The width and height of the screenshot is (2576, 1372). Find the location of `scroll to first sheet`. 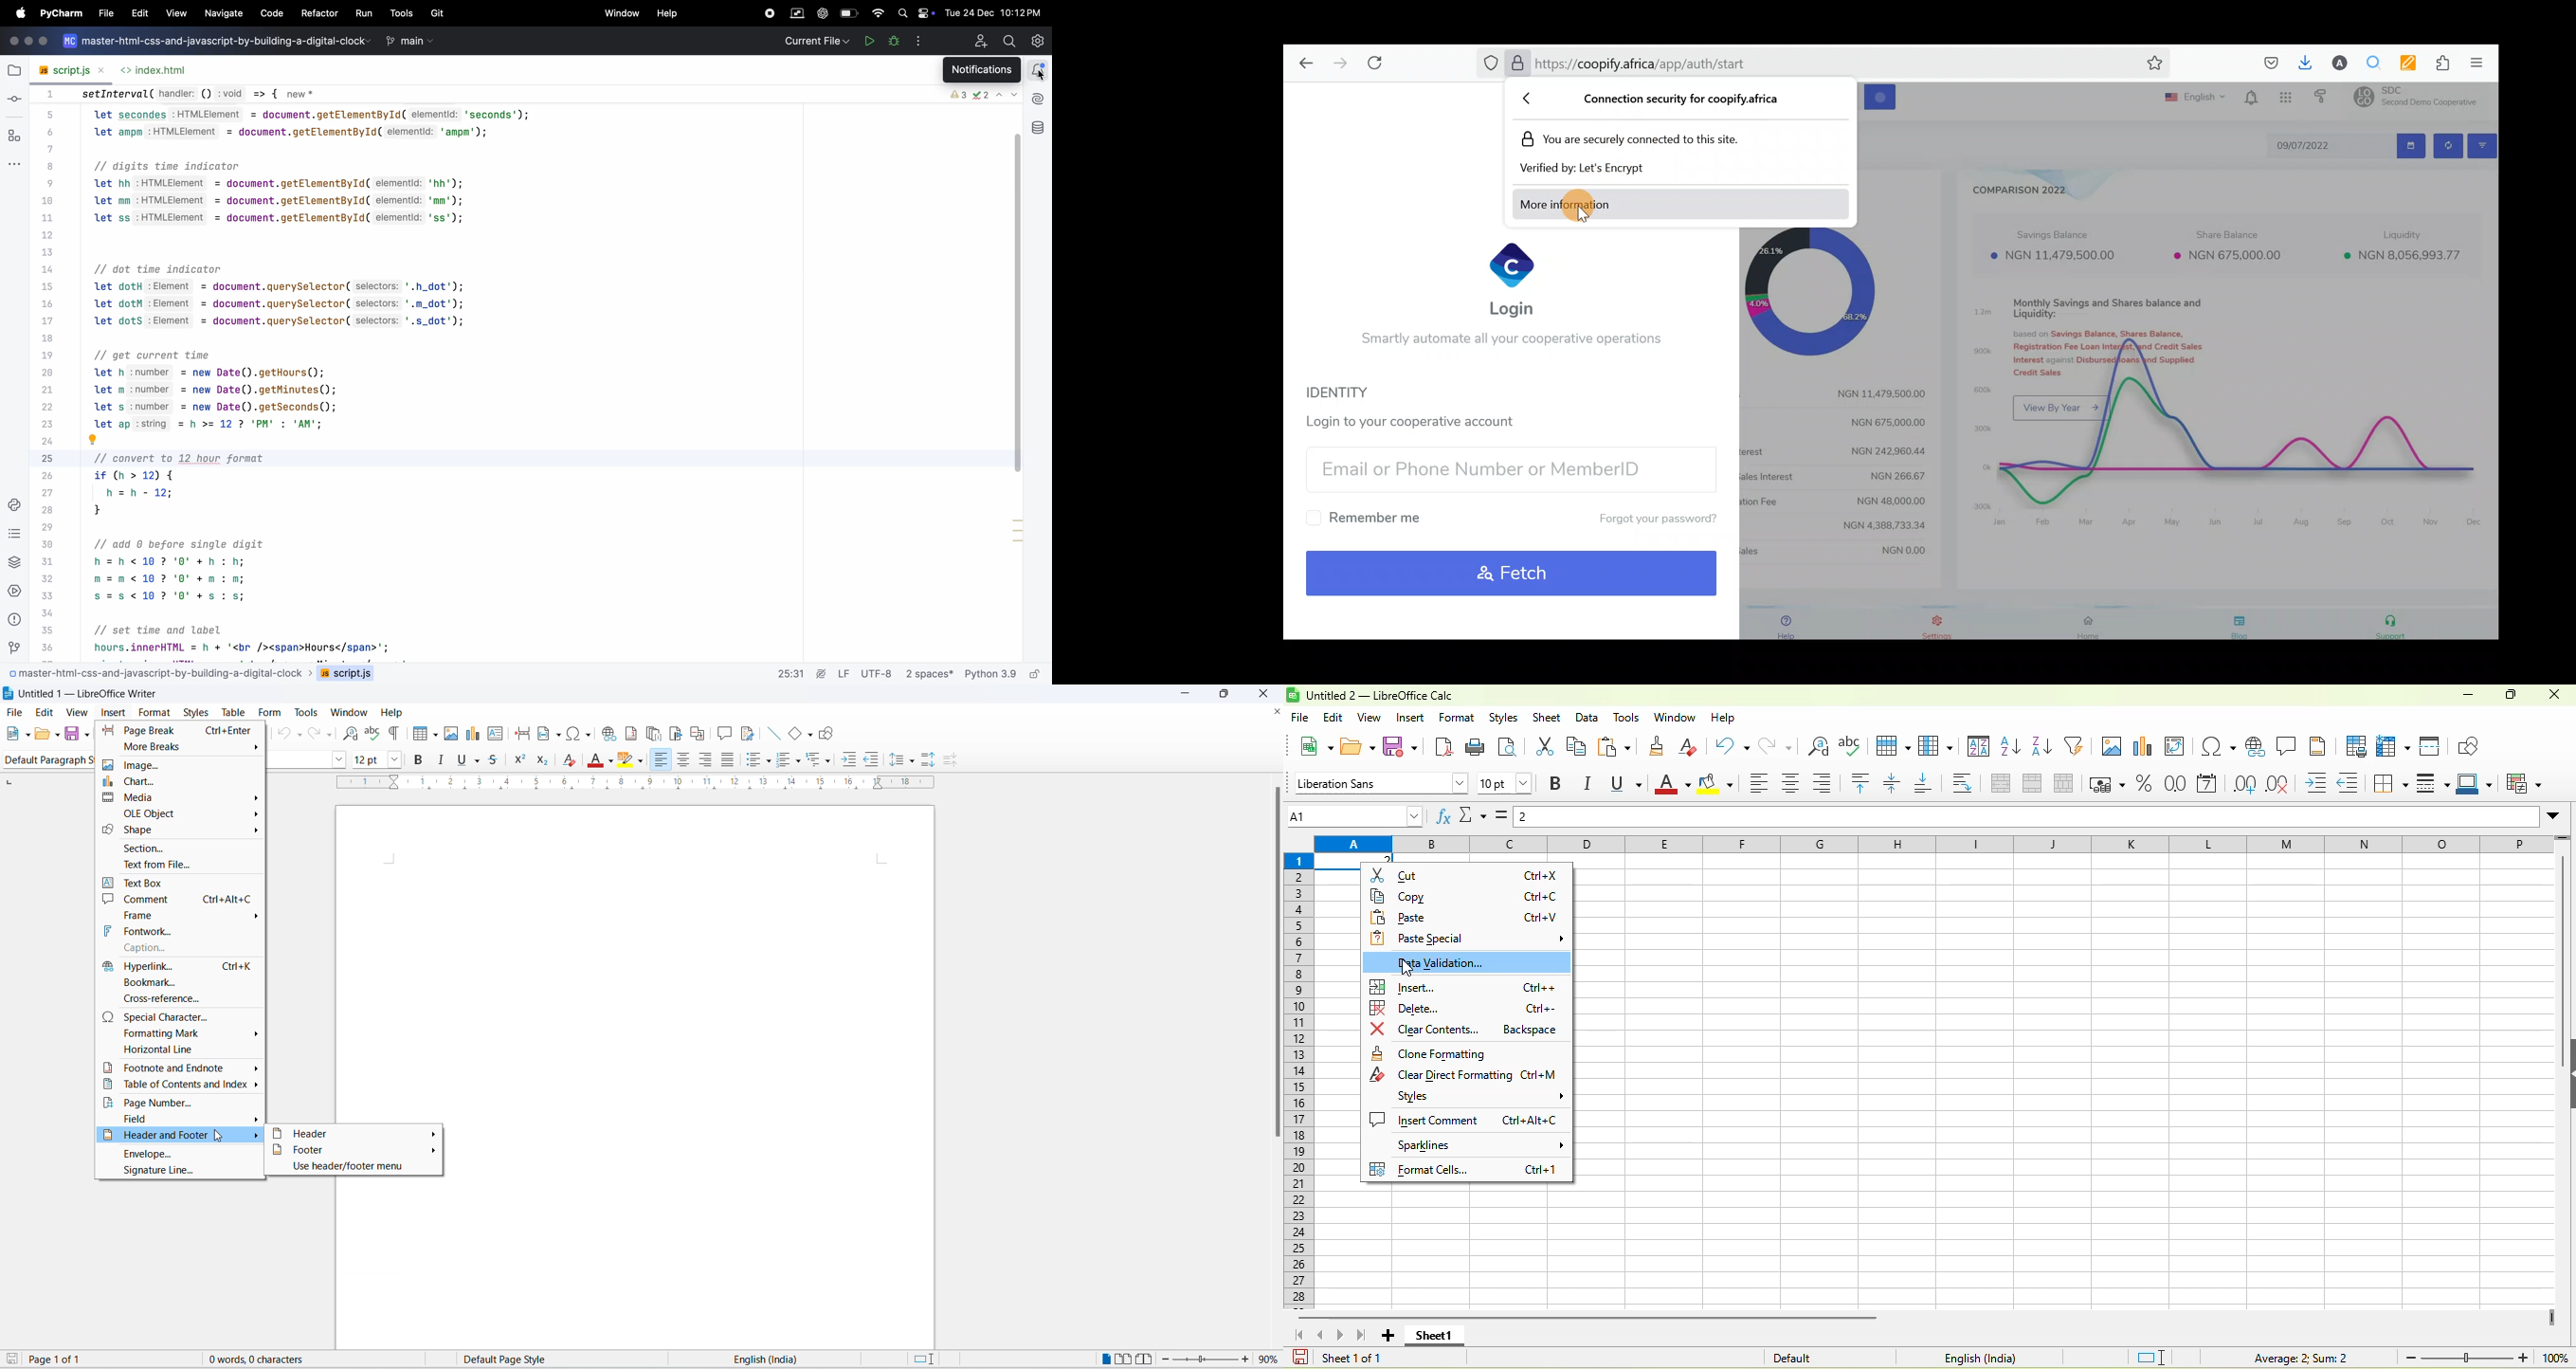

scroll to first sheet is located at coordinates (1298, 1334).